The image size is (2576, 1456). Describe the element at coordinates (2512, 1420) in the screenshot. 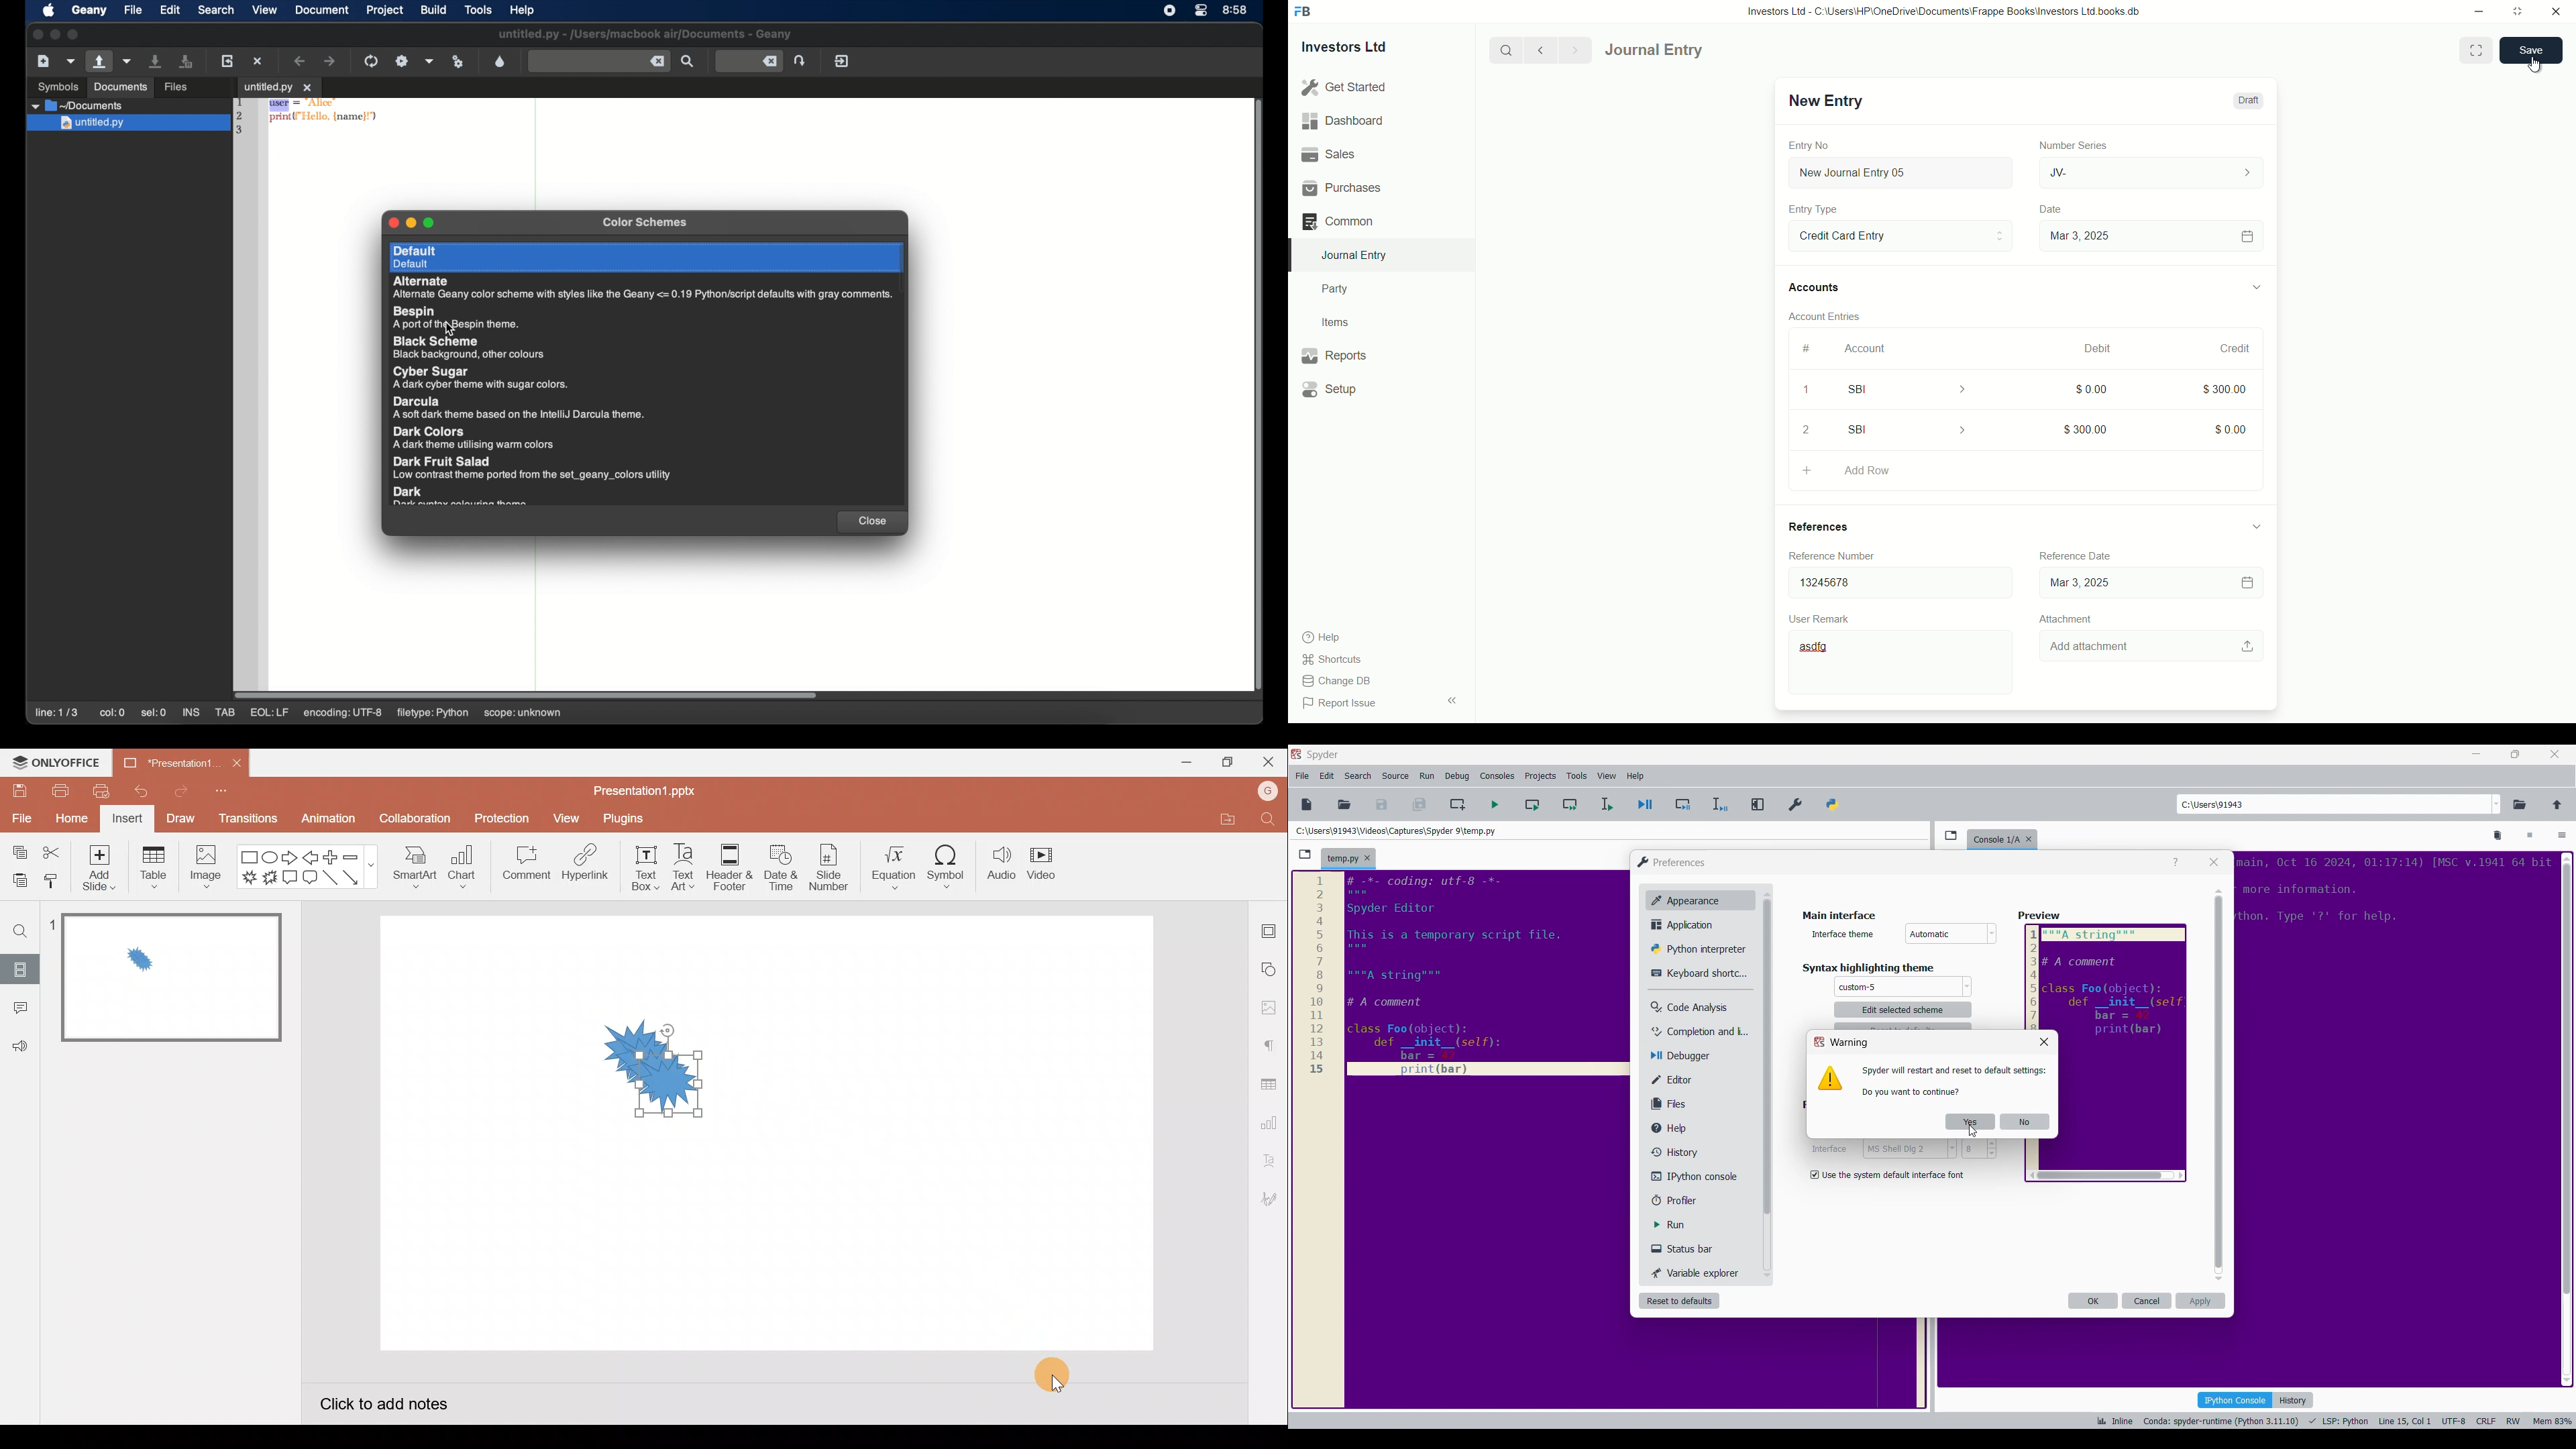

I see `RW` at that location.